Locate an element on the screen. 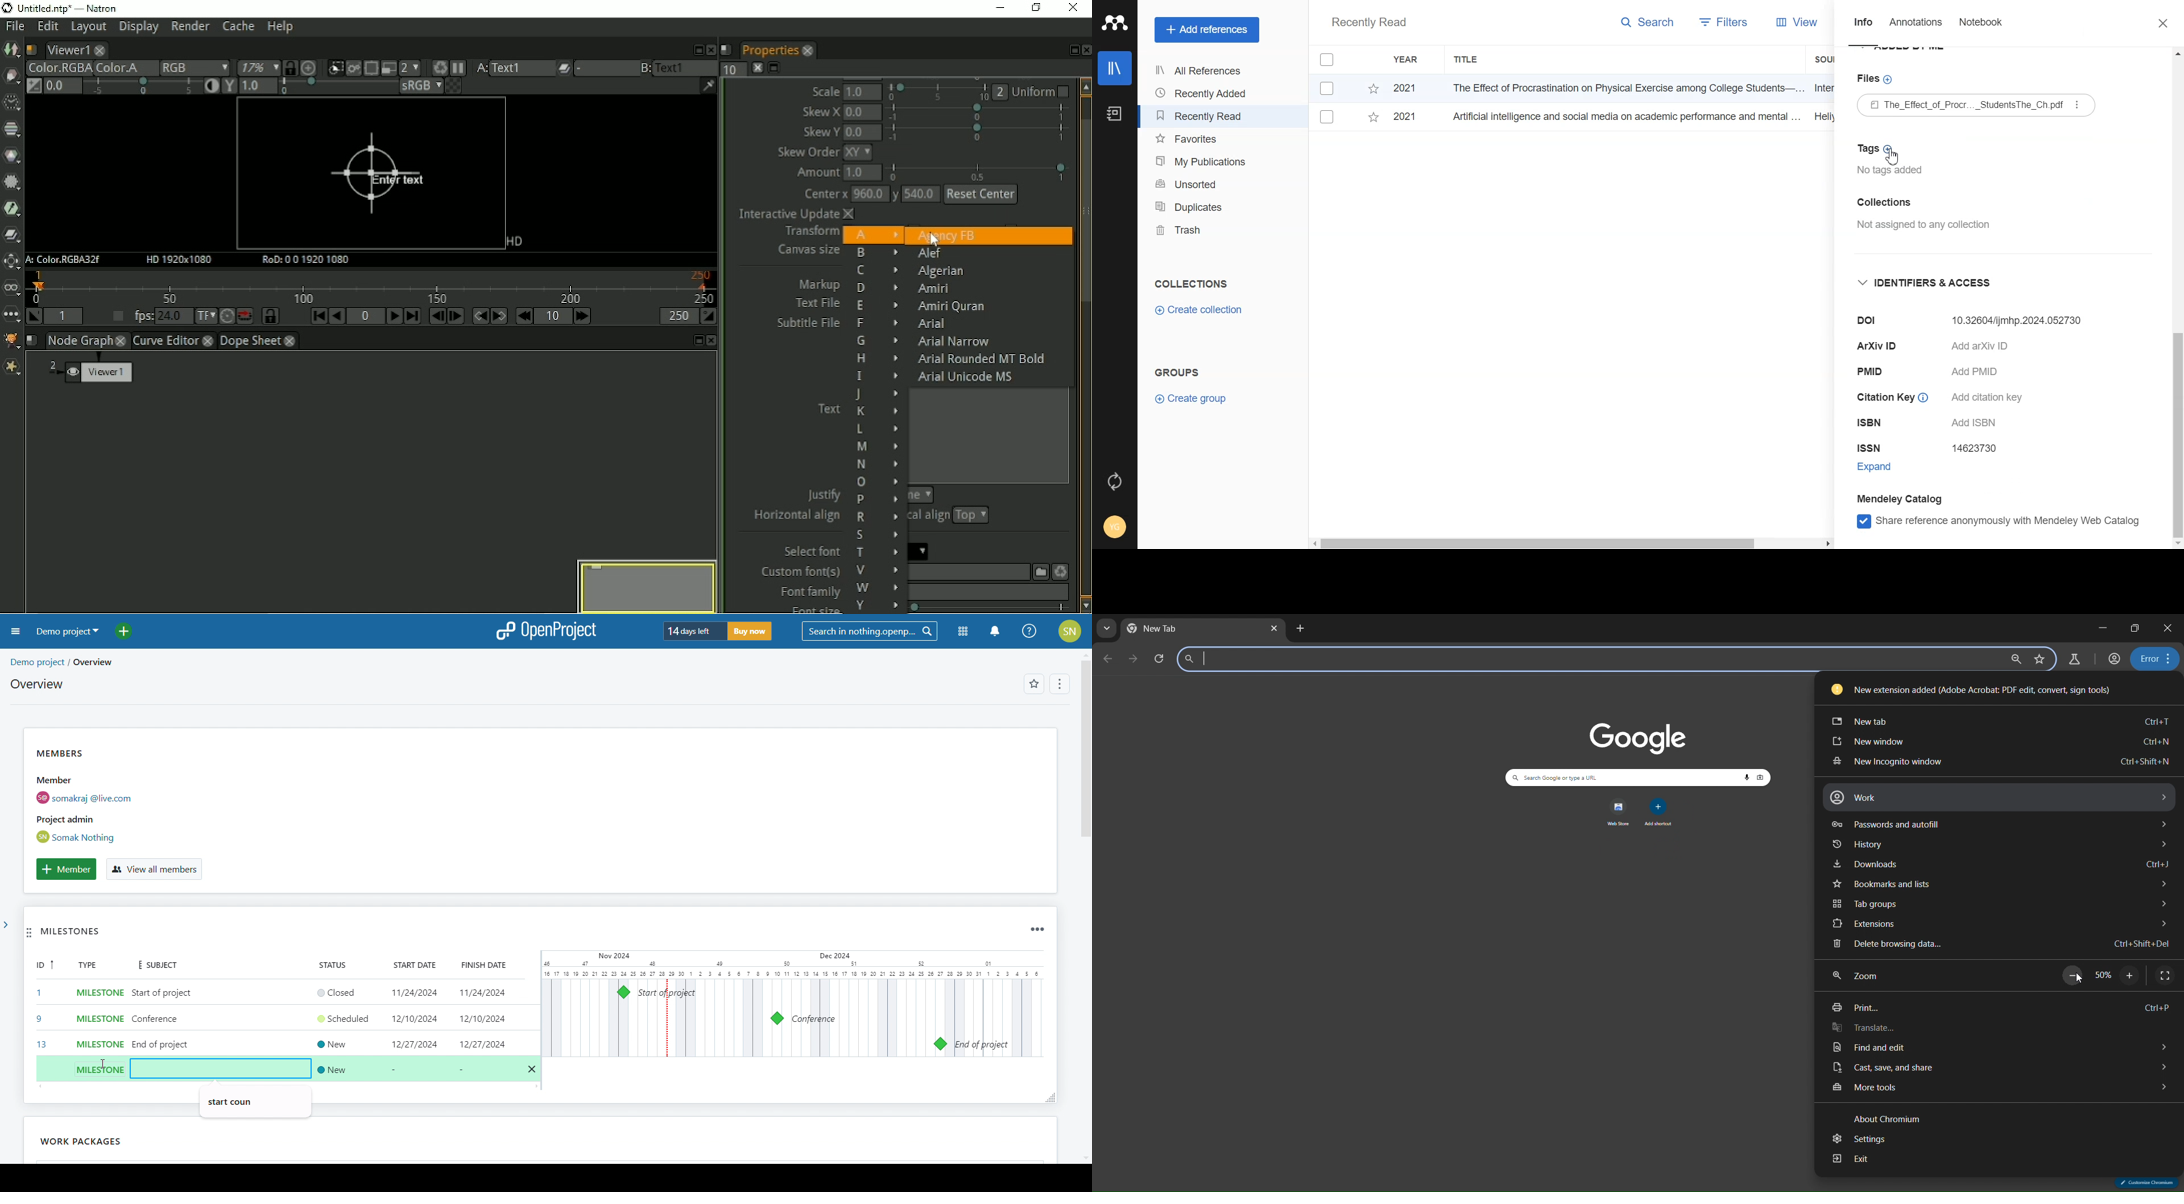 The width and height of the screenshot is (2184, 1204). start date is located at coordinates (411, 966).